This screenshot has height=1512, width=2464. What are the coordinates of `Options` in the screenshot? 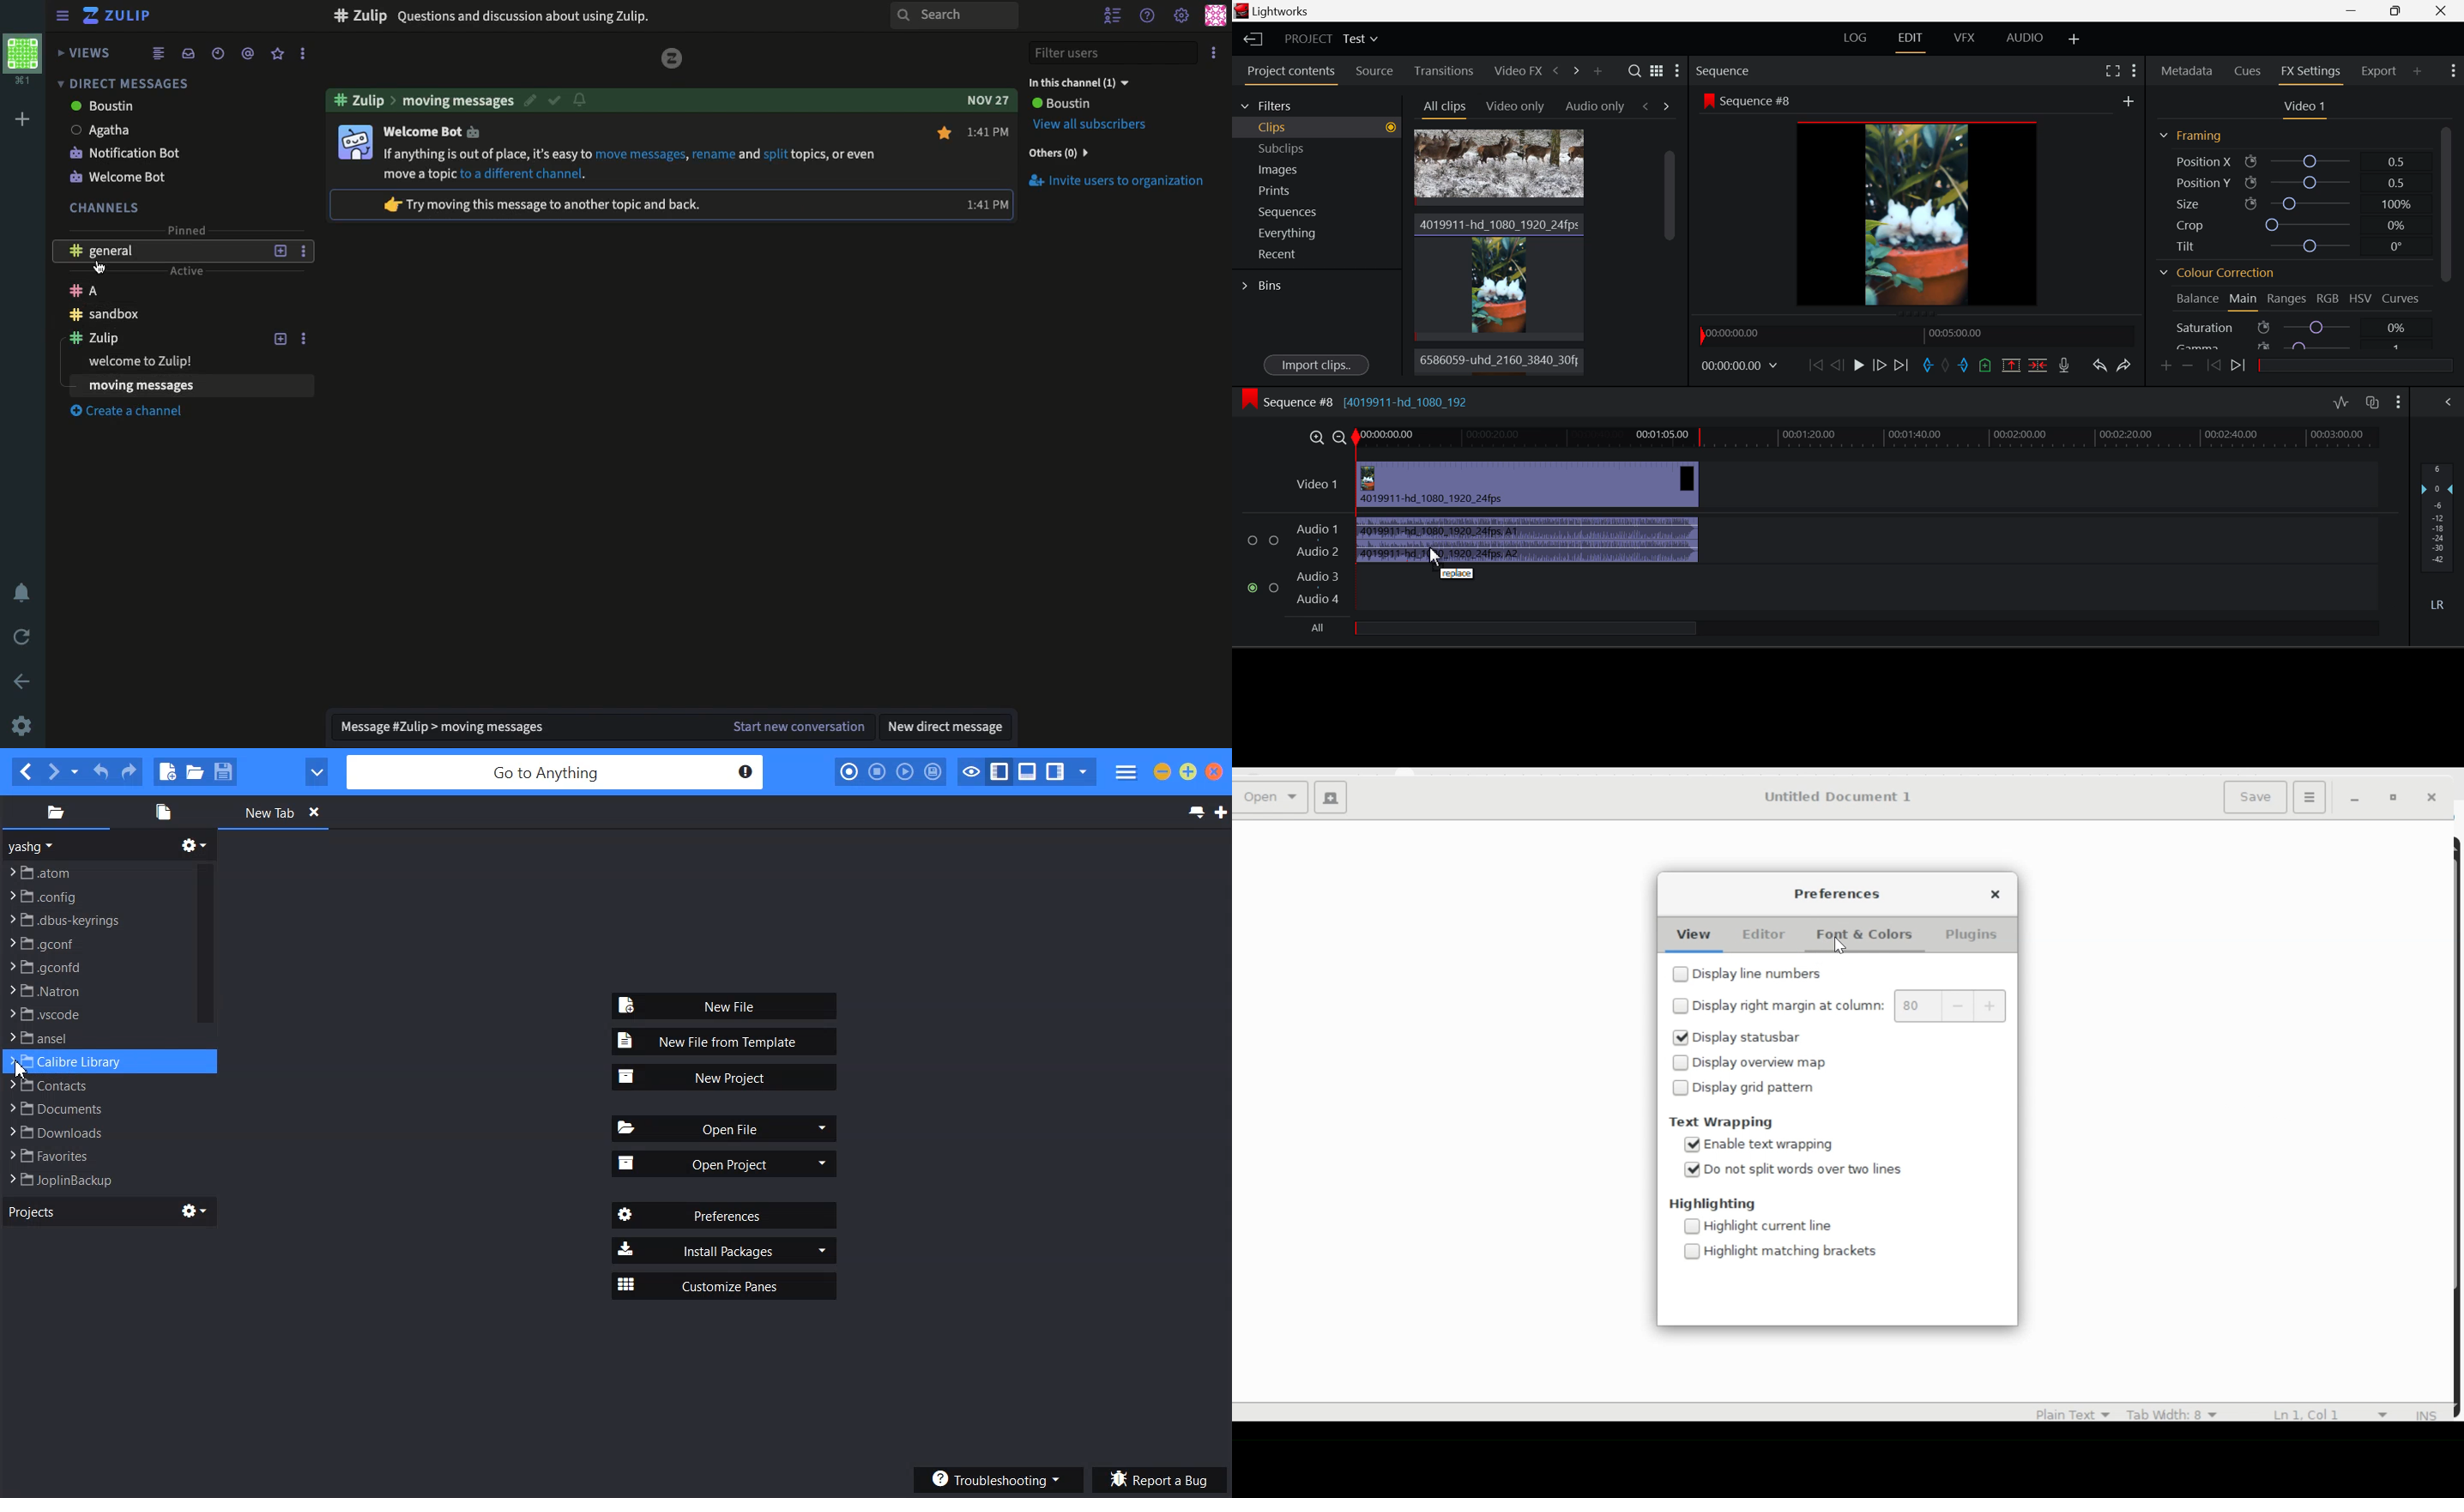 It's located at (304, 338).